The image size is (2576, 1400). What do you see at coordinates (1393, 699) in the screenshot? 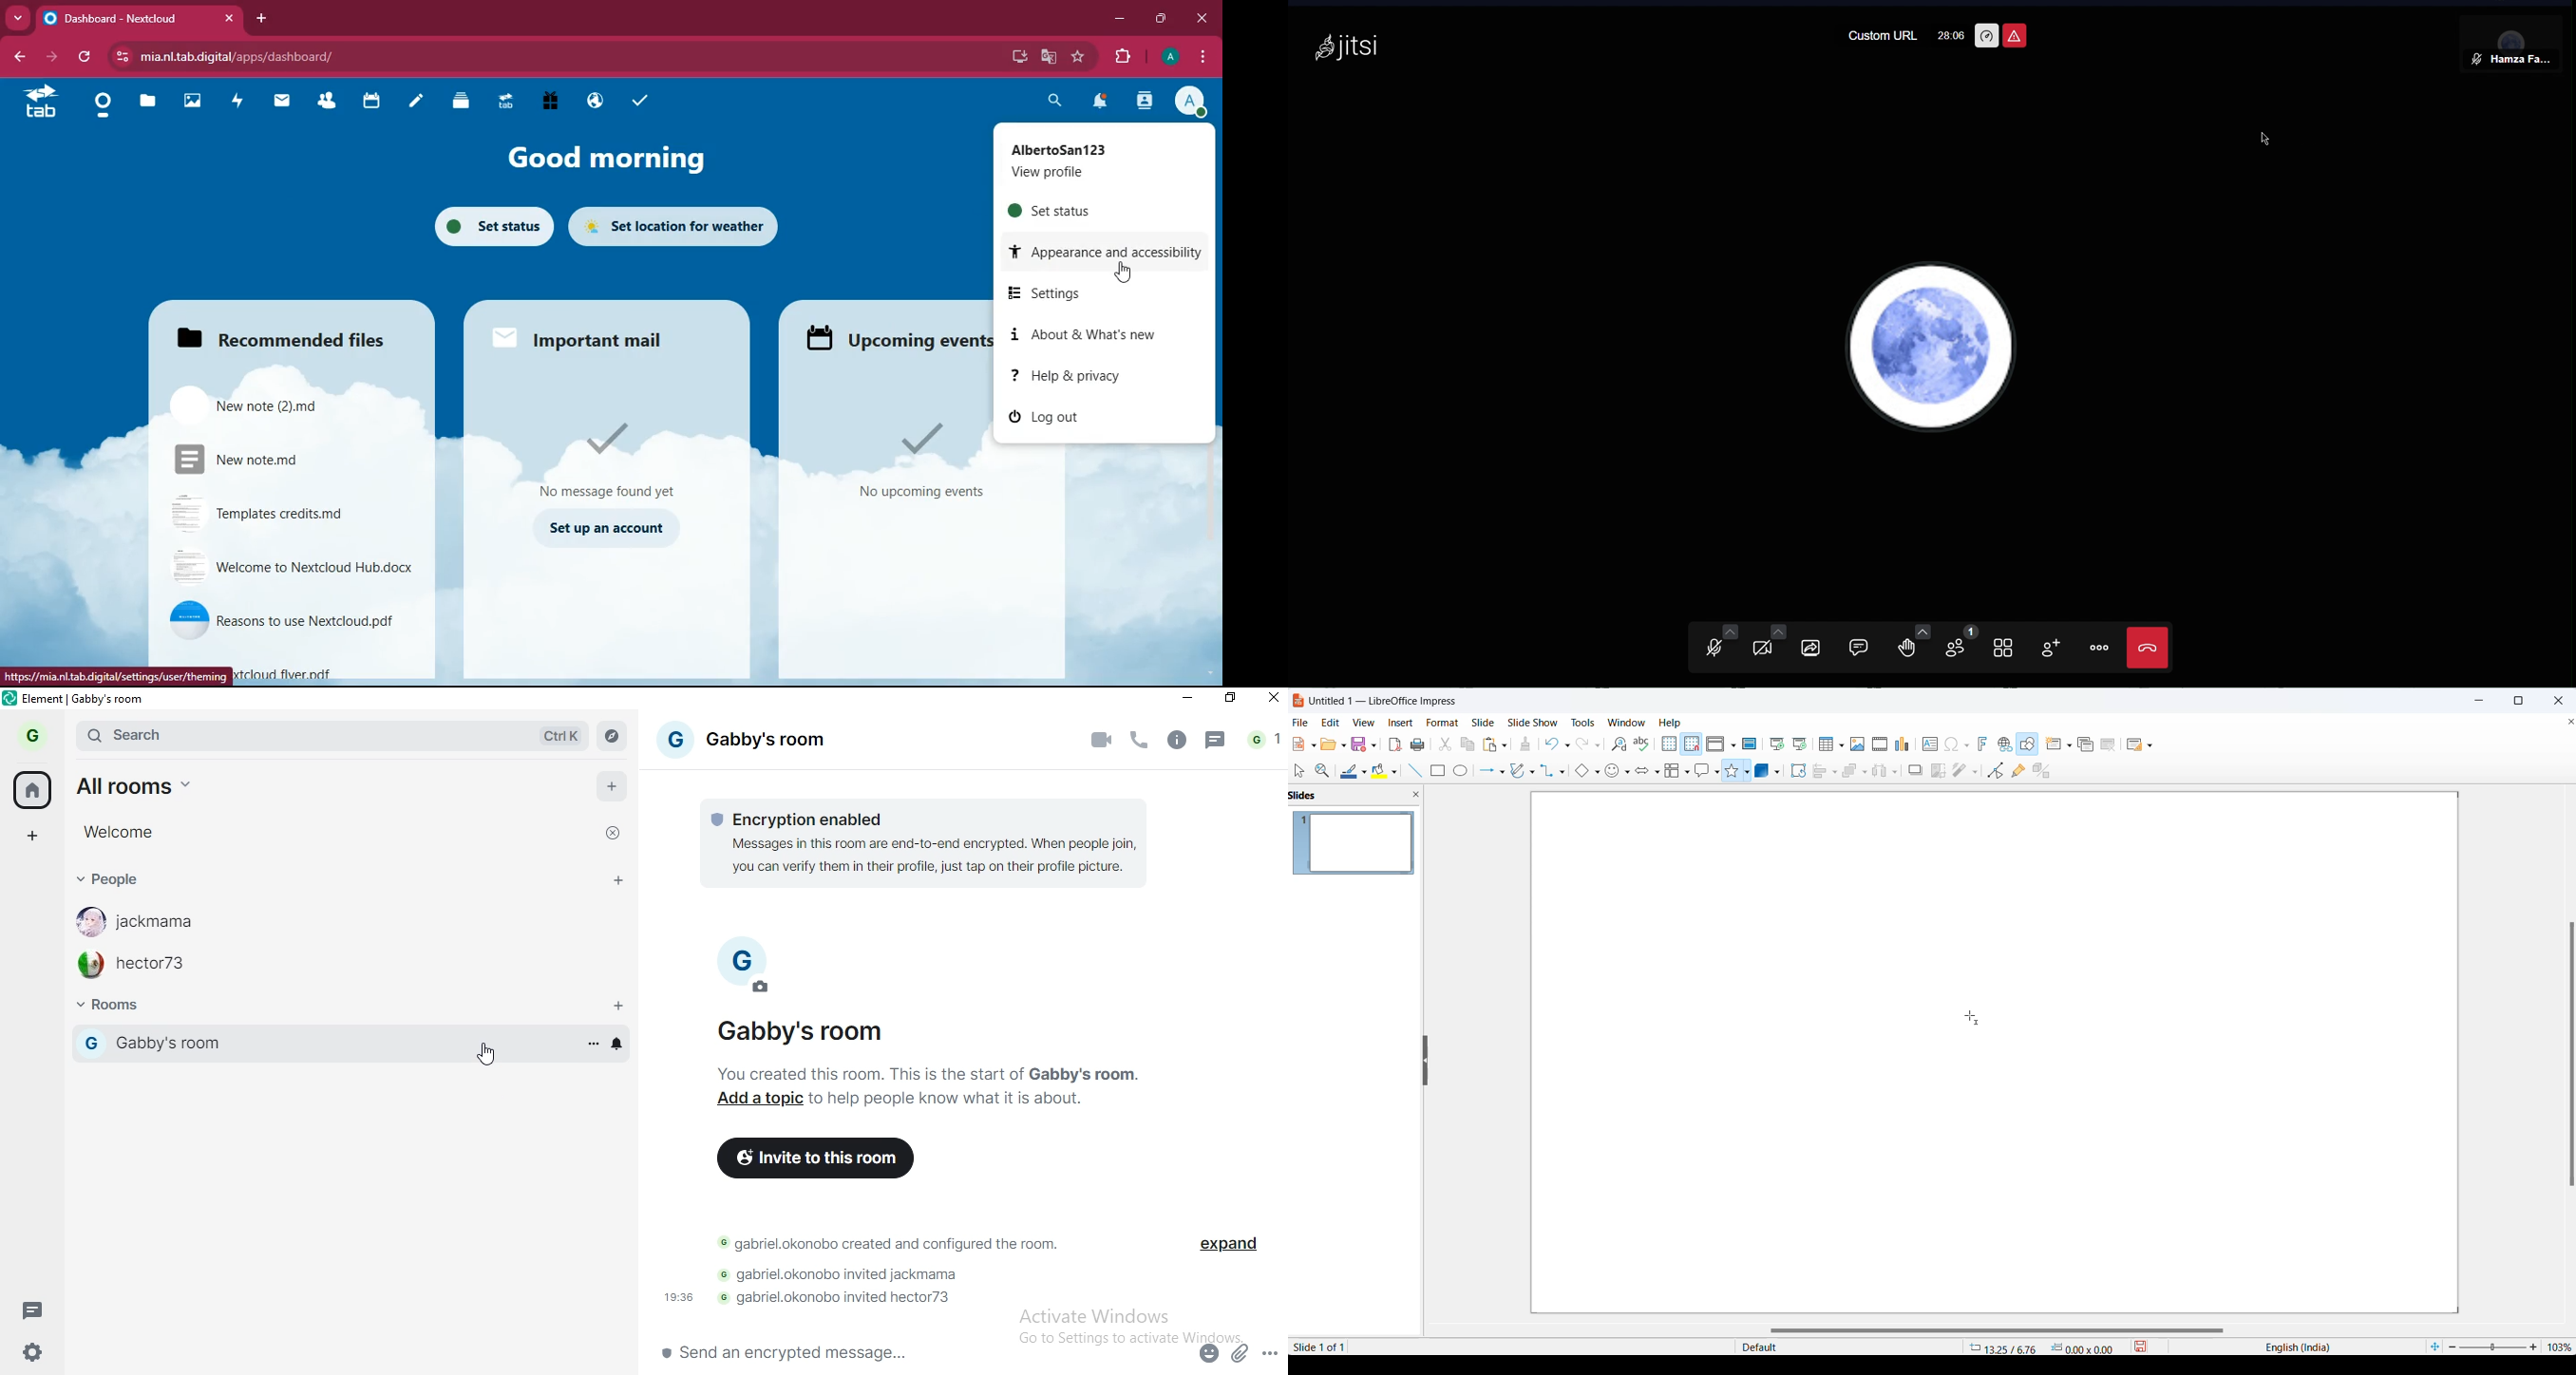
I see `Untitled 1-LibreOffice Impress` at bounding box center [1393, 699].